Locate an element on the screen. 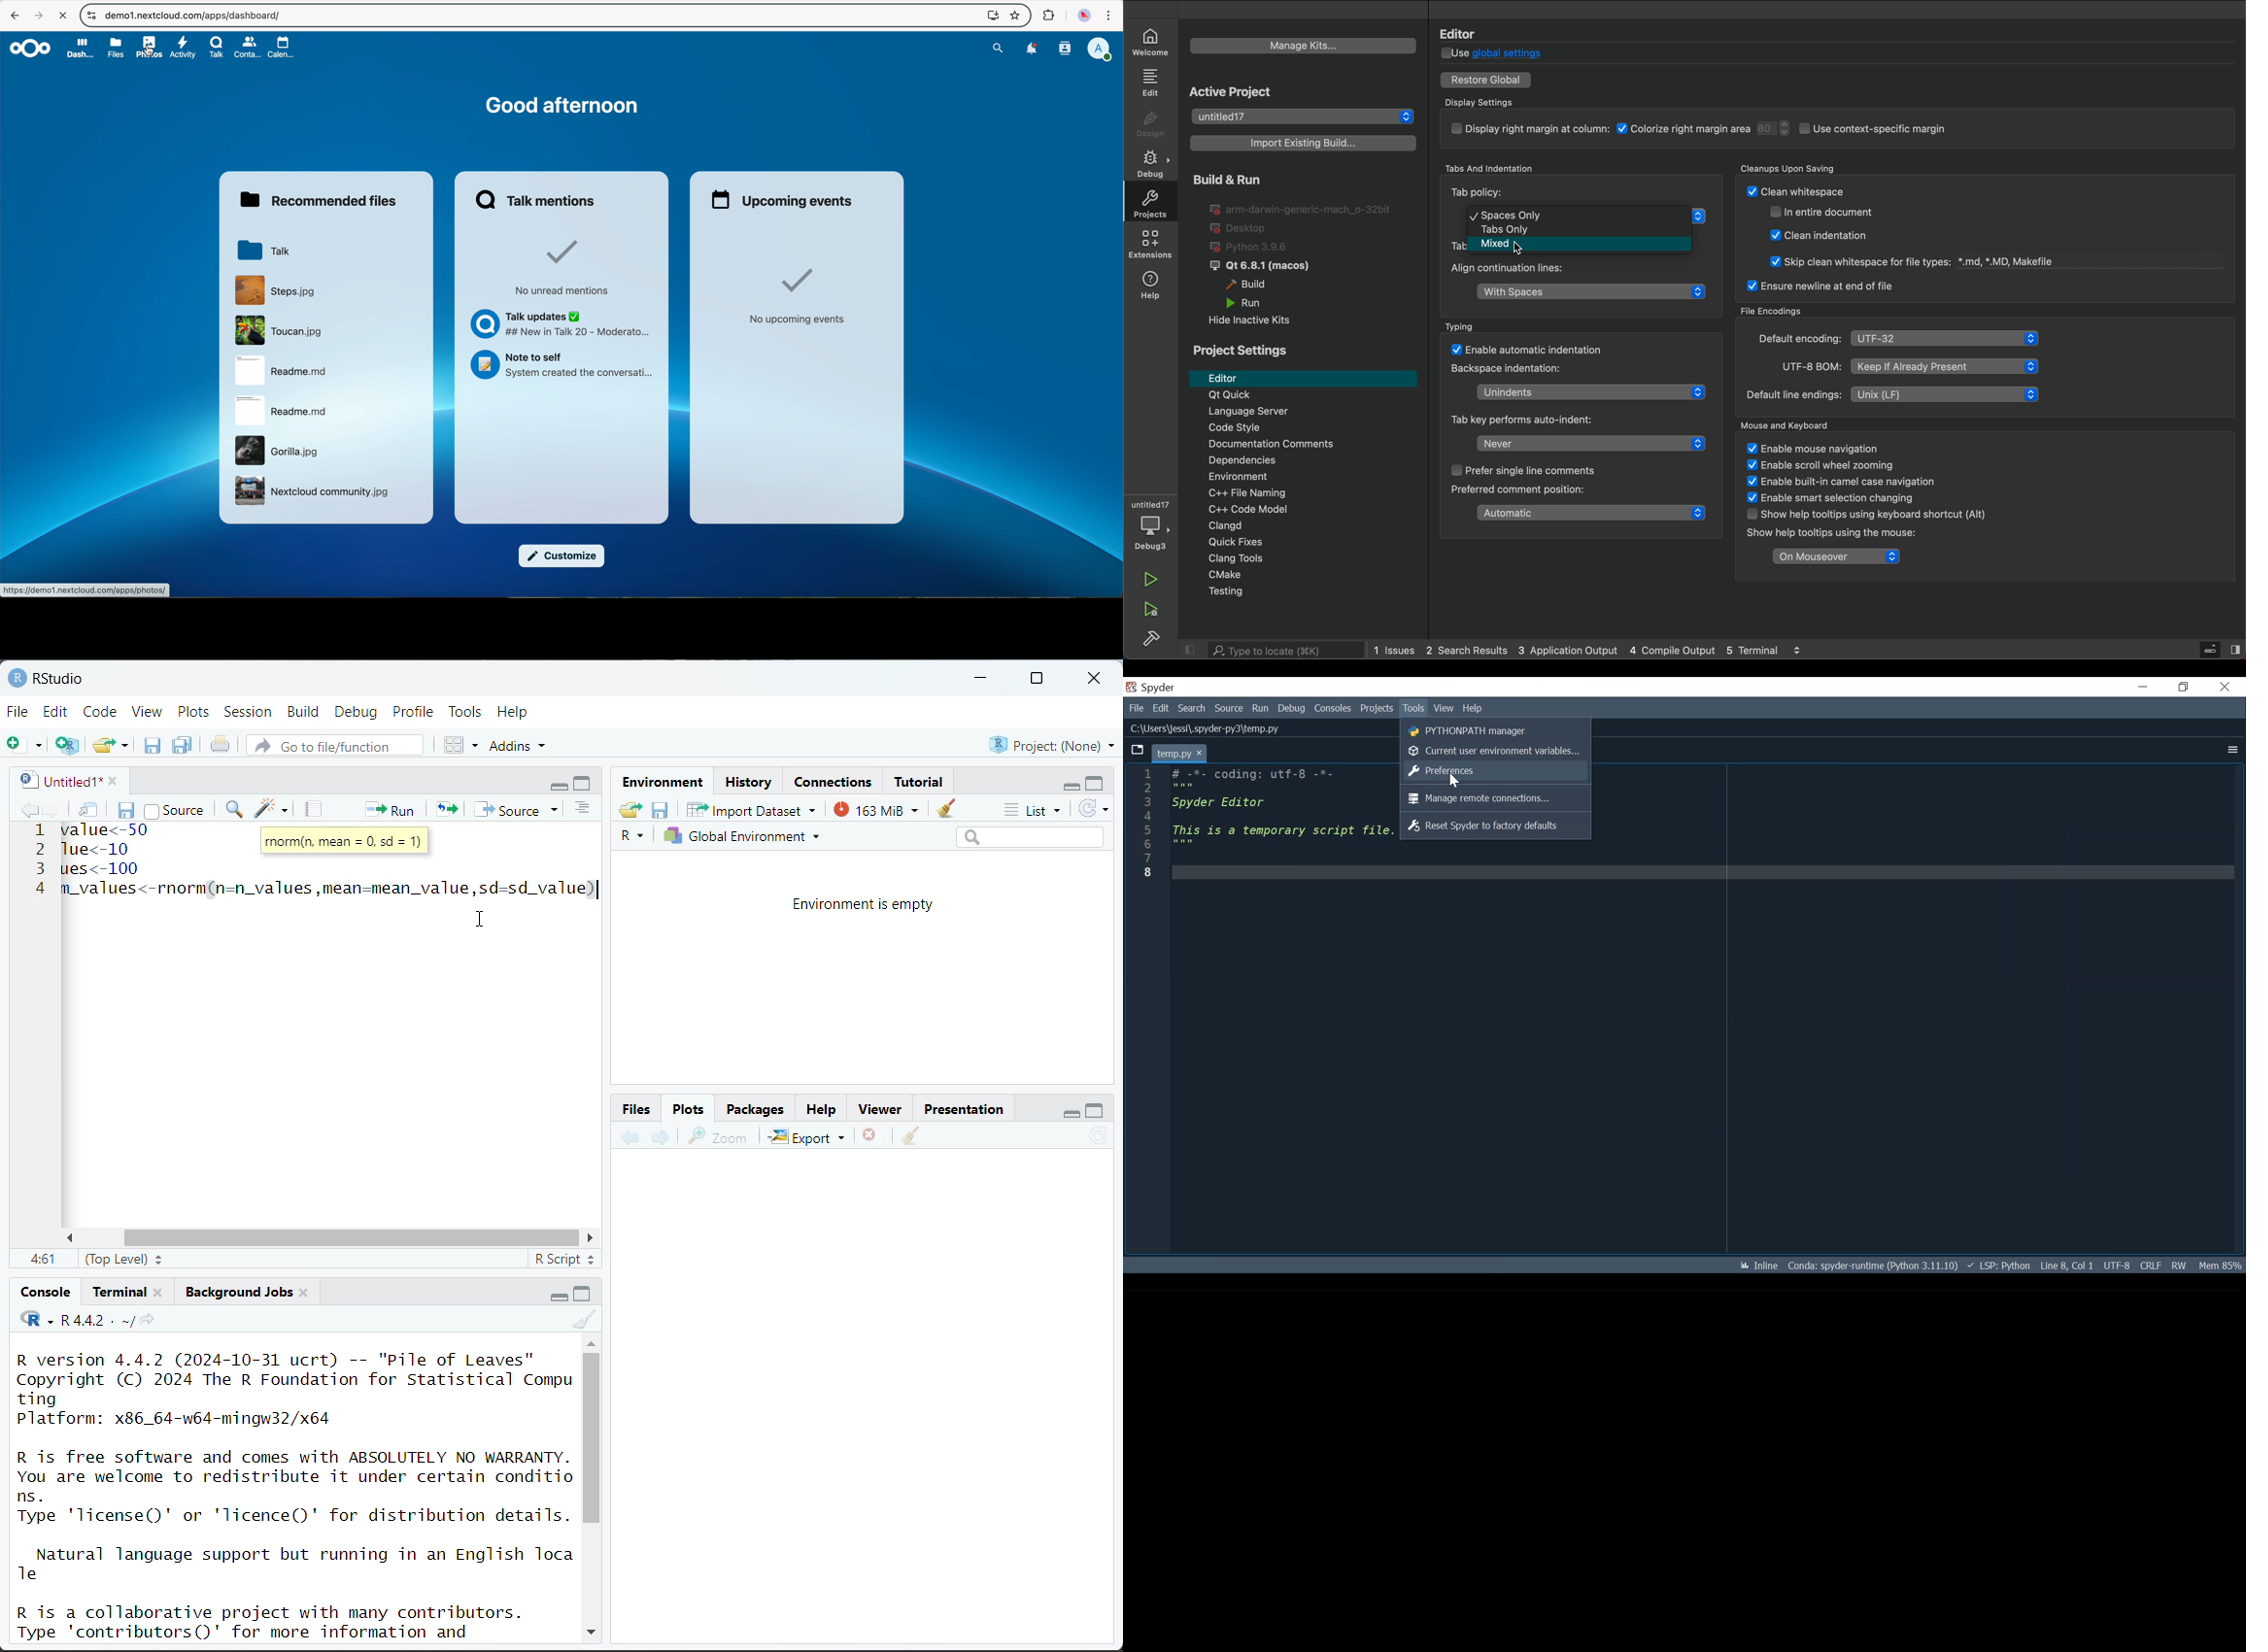  Code is located at coordinates (102, 710).